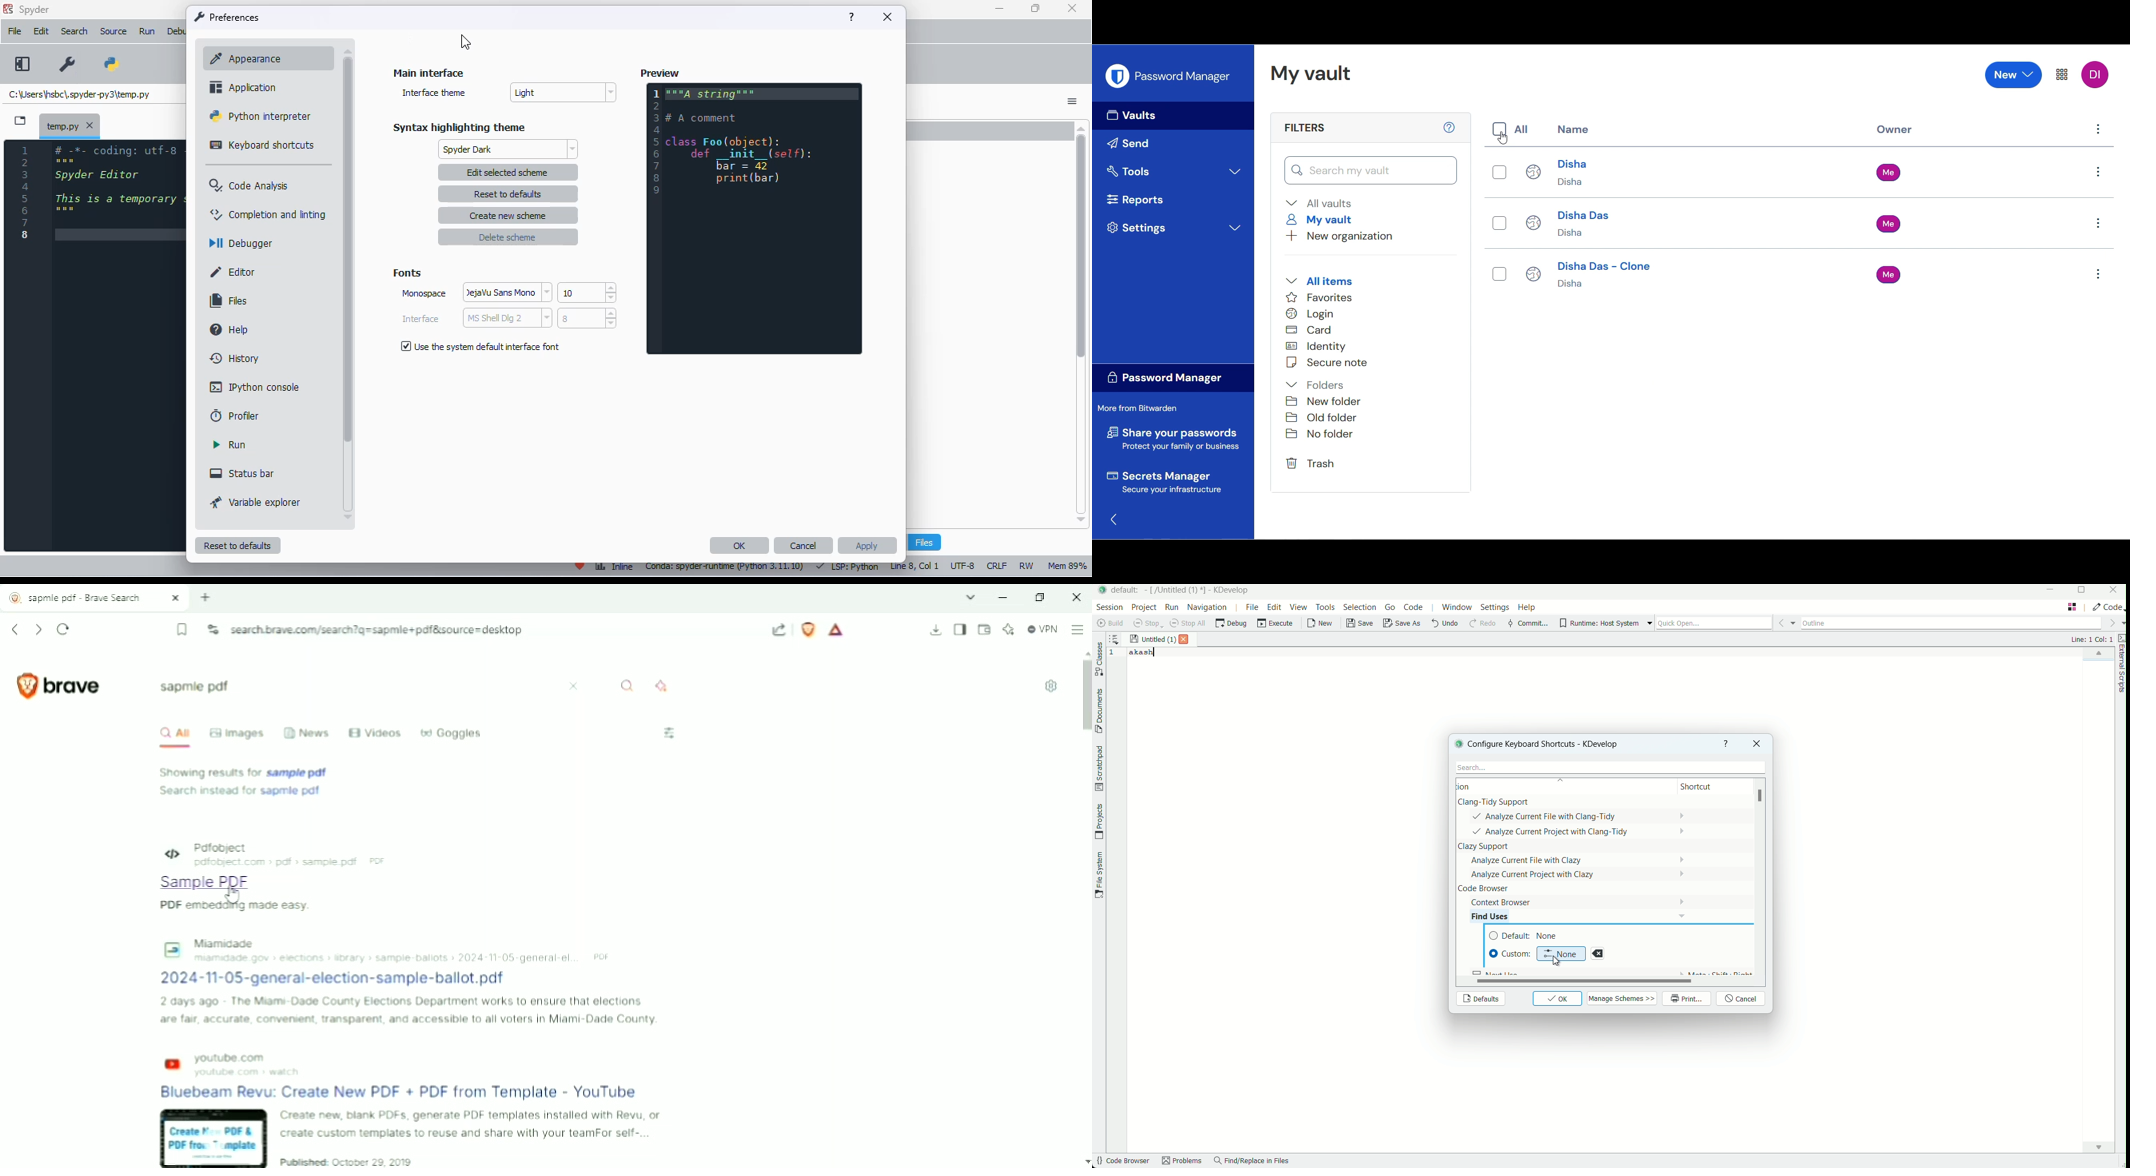  Describe the element at coordinates (237, 359) in the screenshot. I see `history` at that location.